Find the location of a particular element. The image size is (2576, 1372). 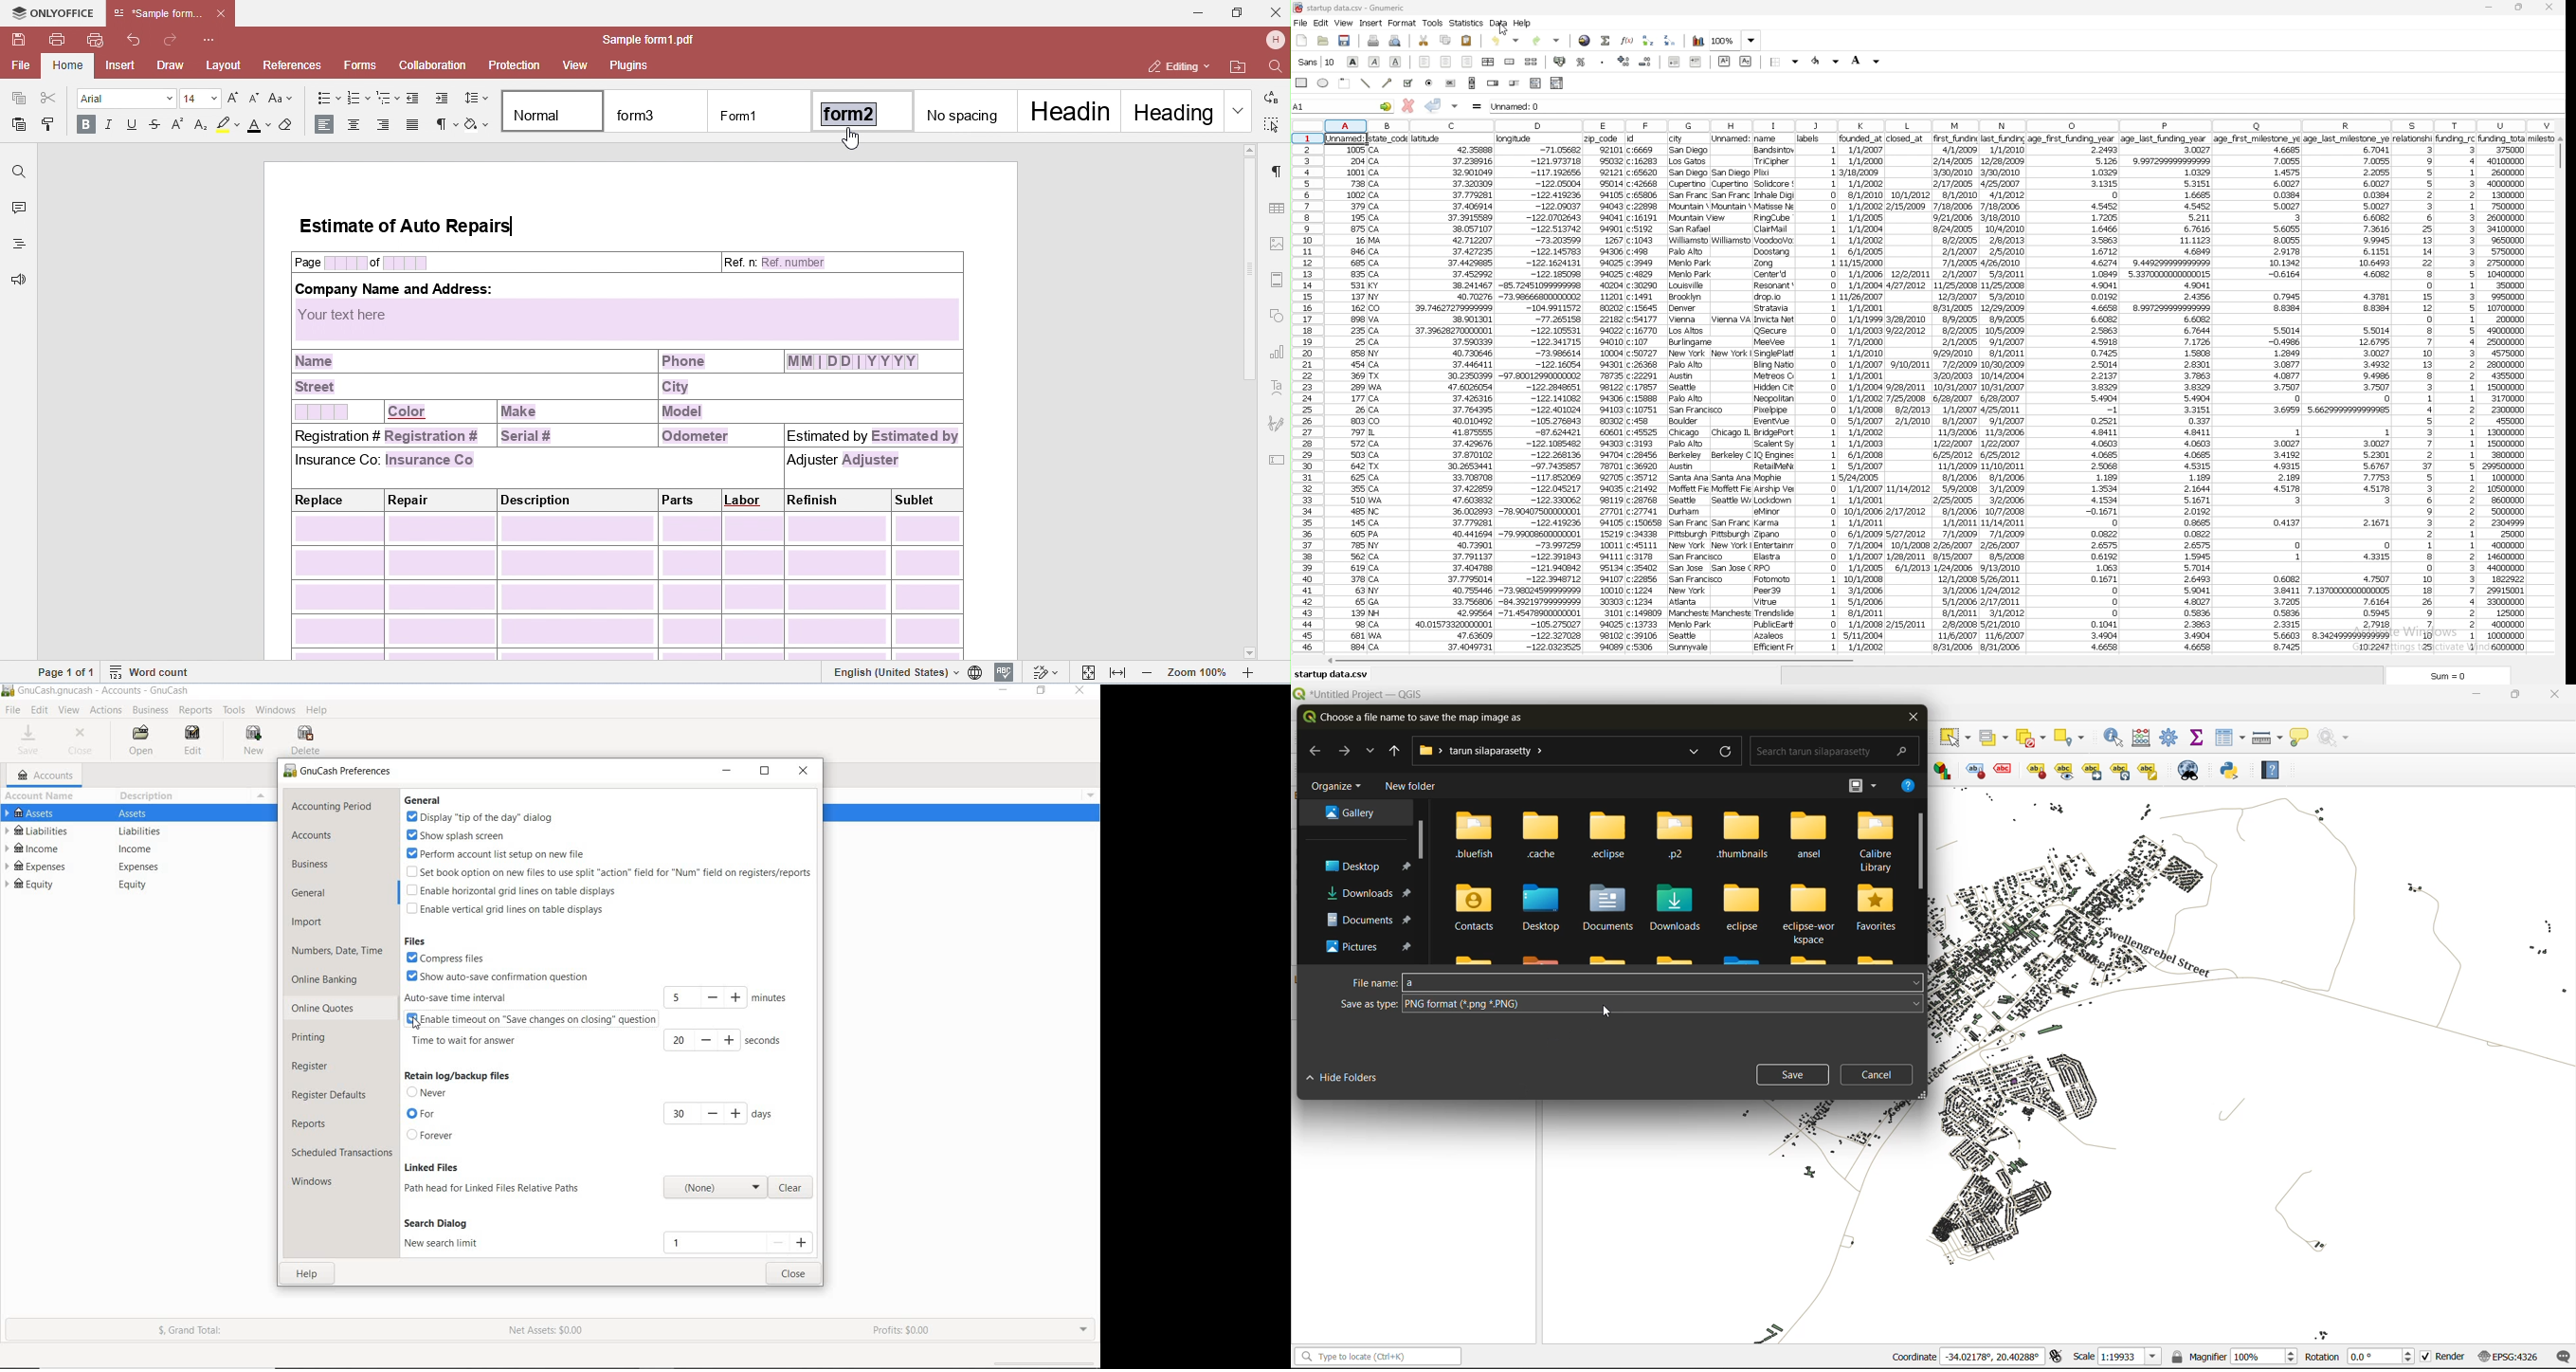

new is located at coordinates (1302, 41).